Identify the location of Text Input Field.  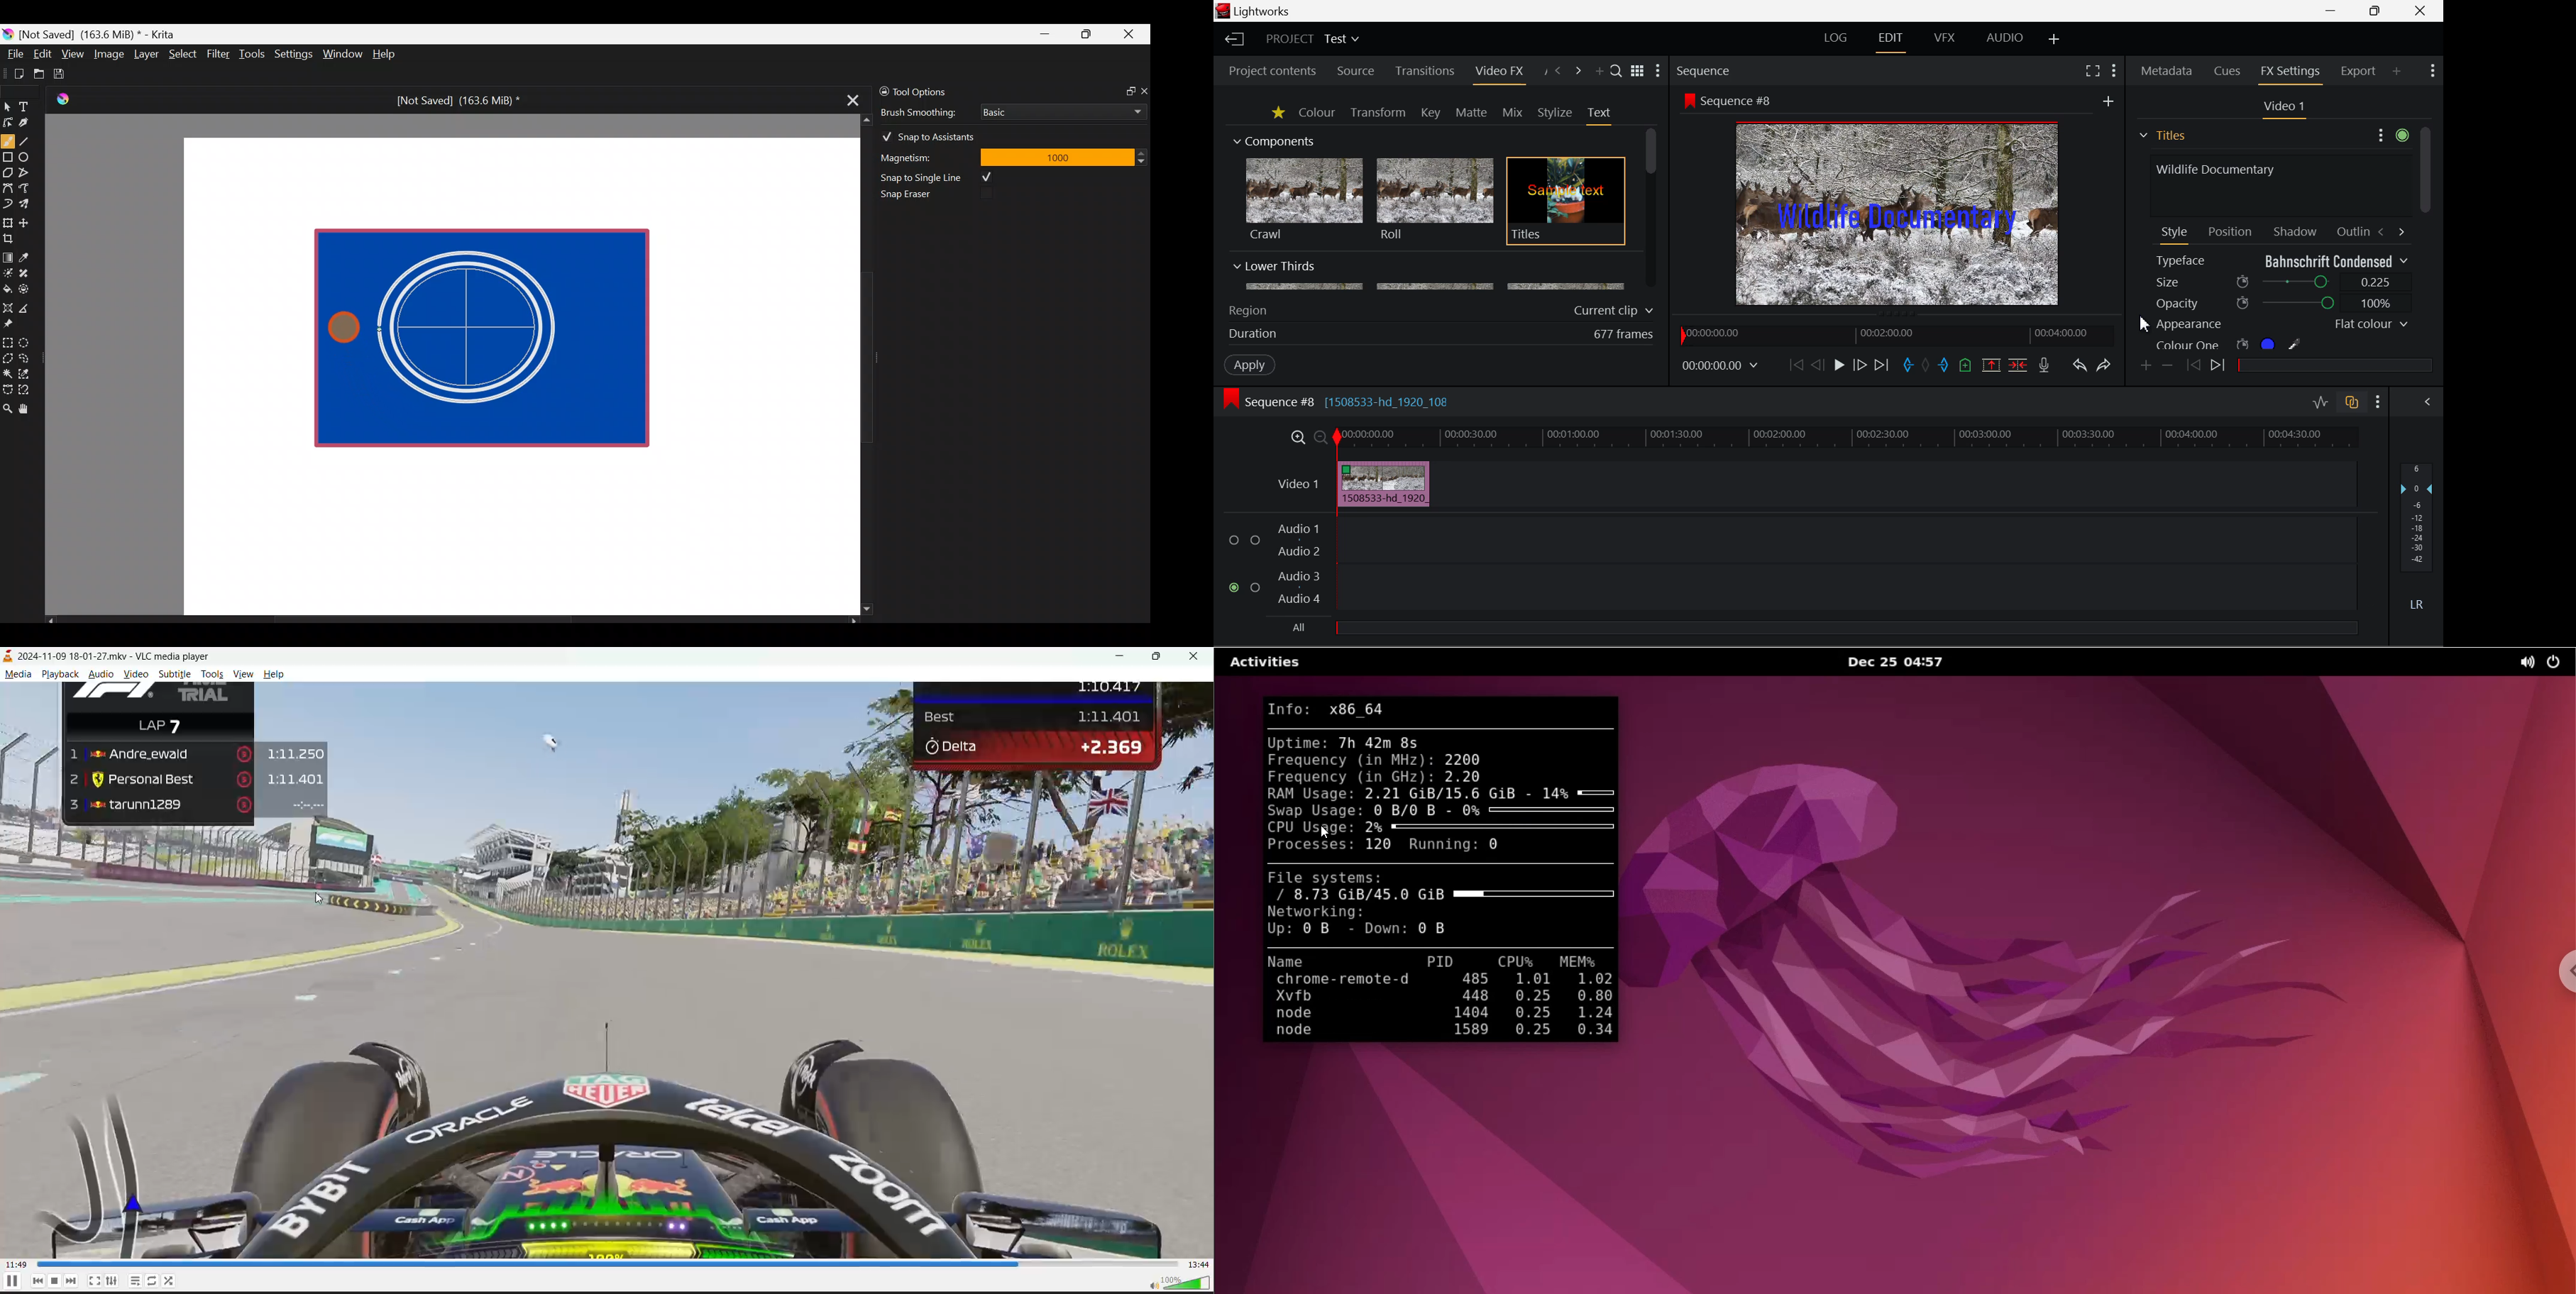
(2277, 184).